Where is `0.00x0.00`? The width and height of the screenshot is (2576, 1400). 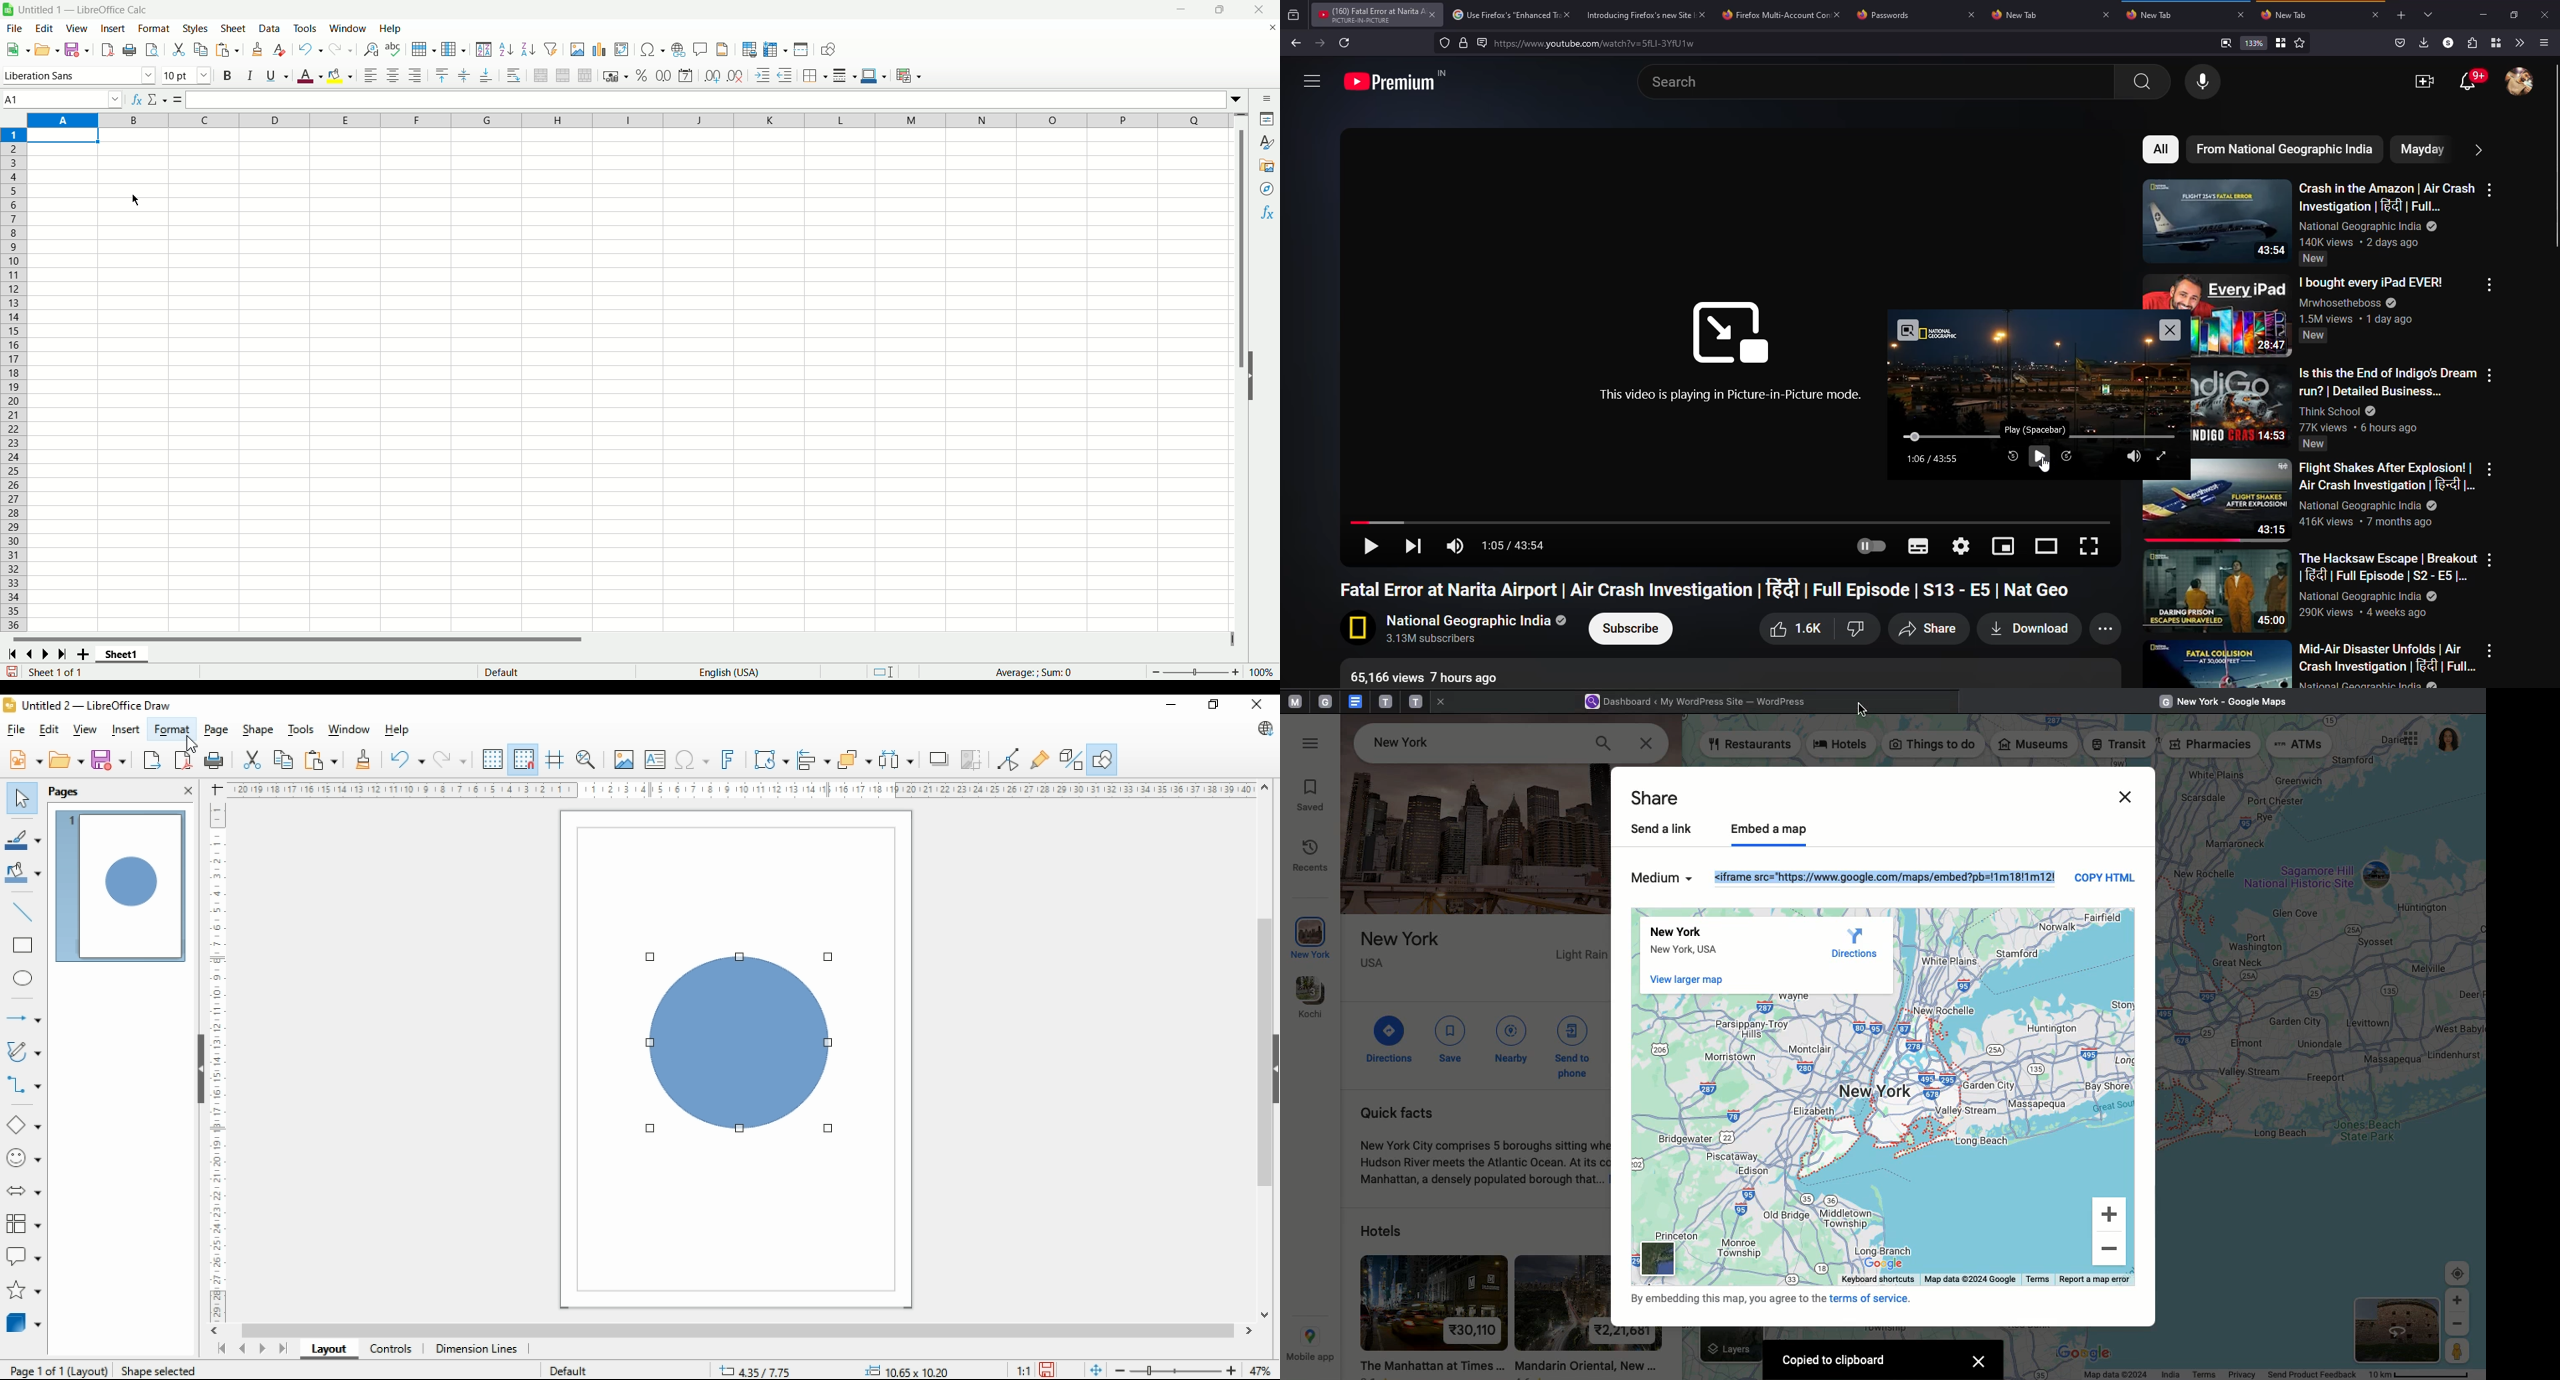
0.00x0.00 is located at coordinates (904, 1371).